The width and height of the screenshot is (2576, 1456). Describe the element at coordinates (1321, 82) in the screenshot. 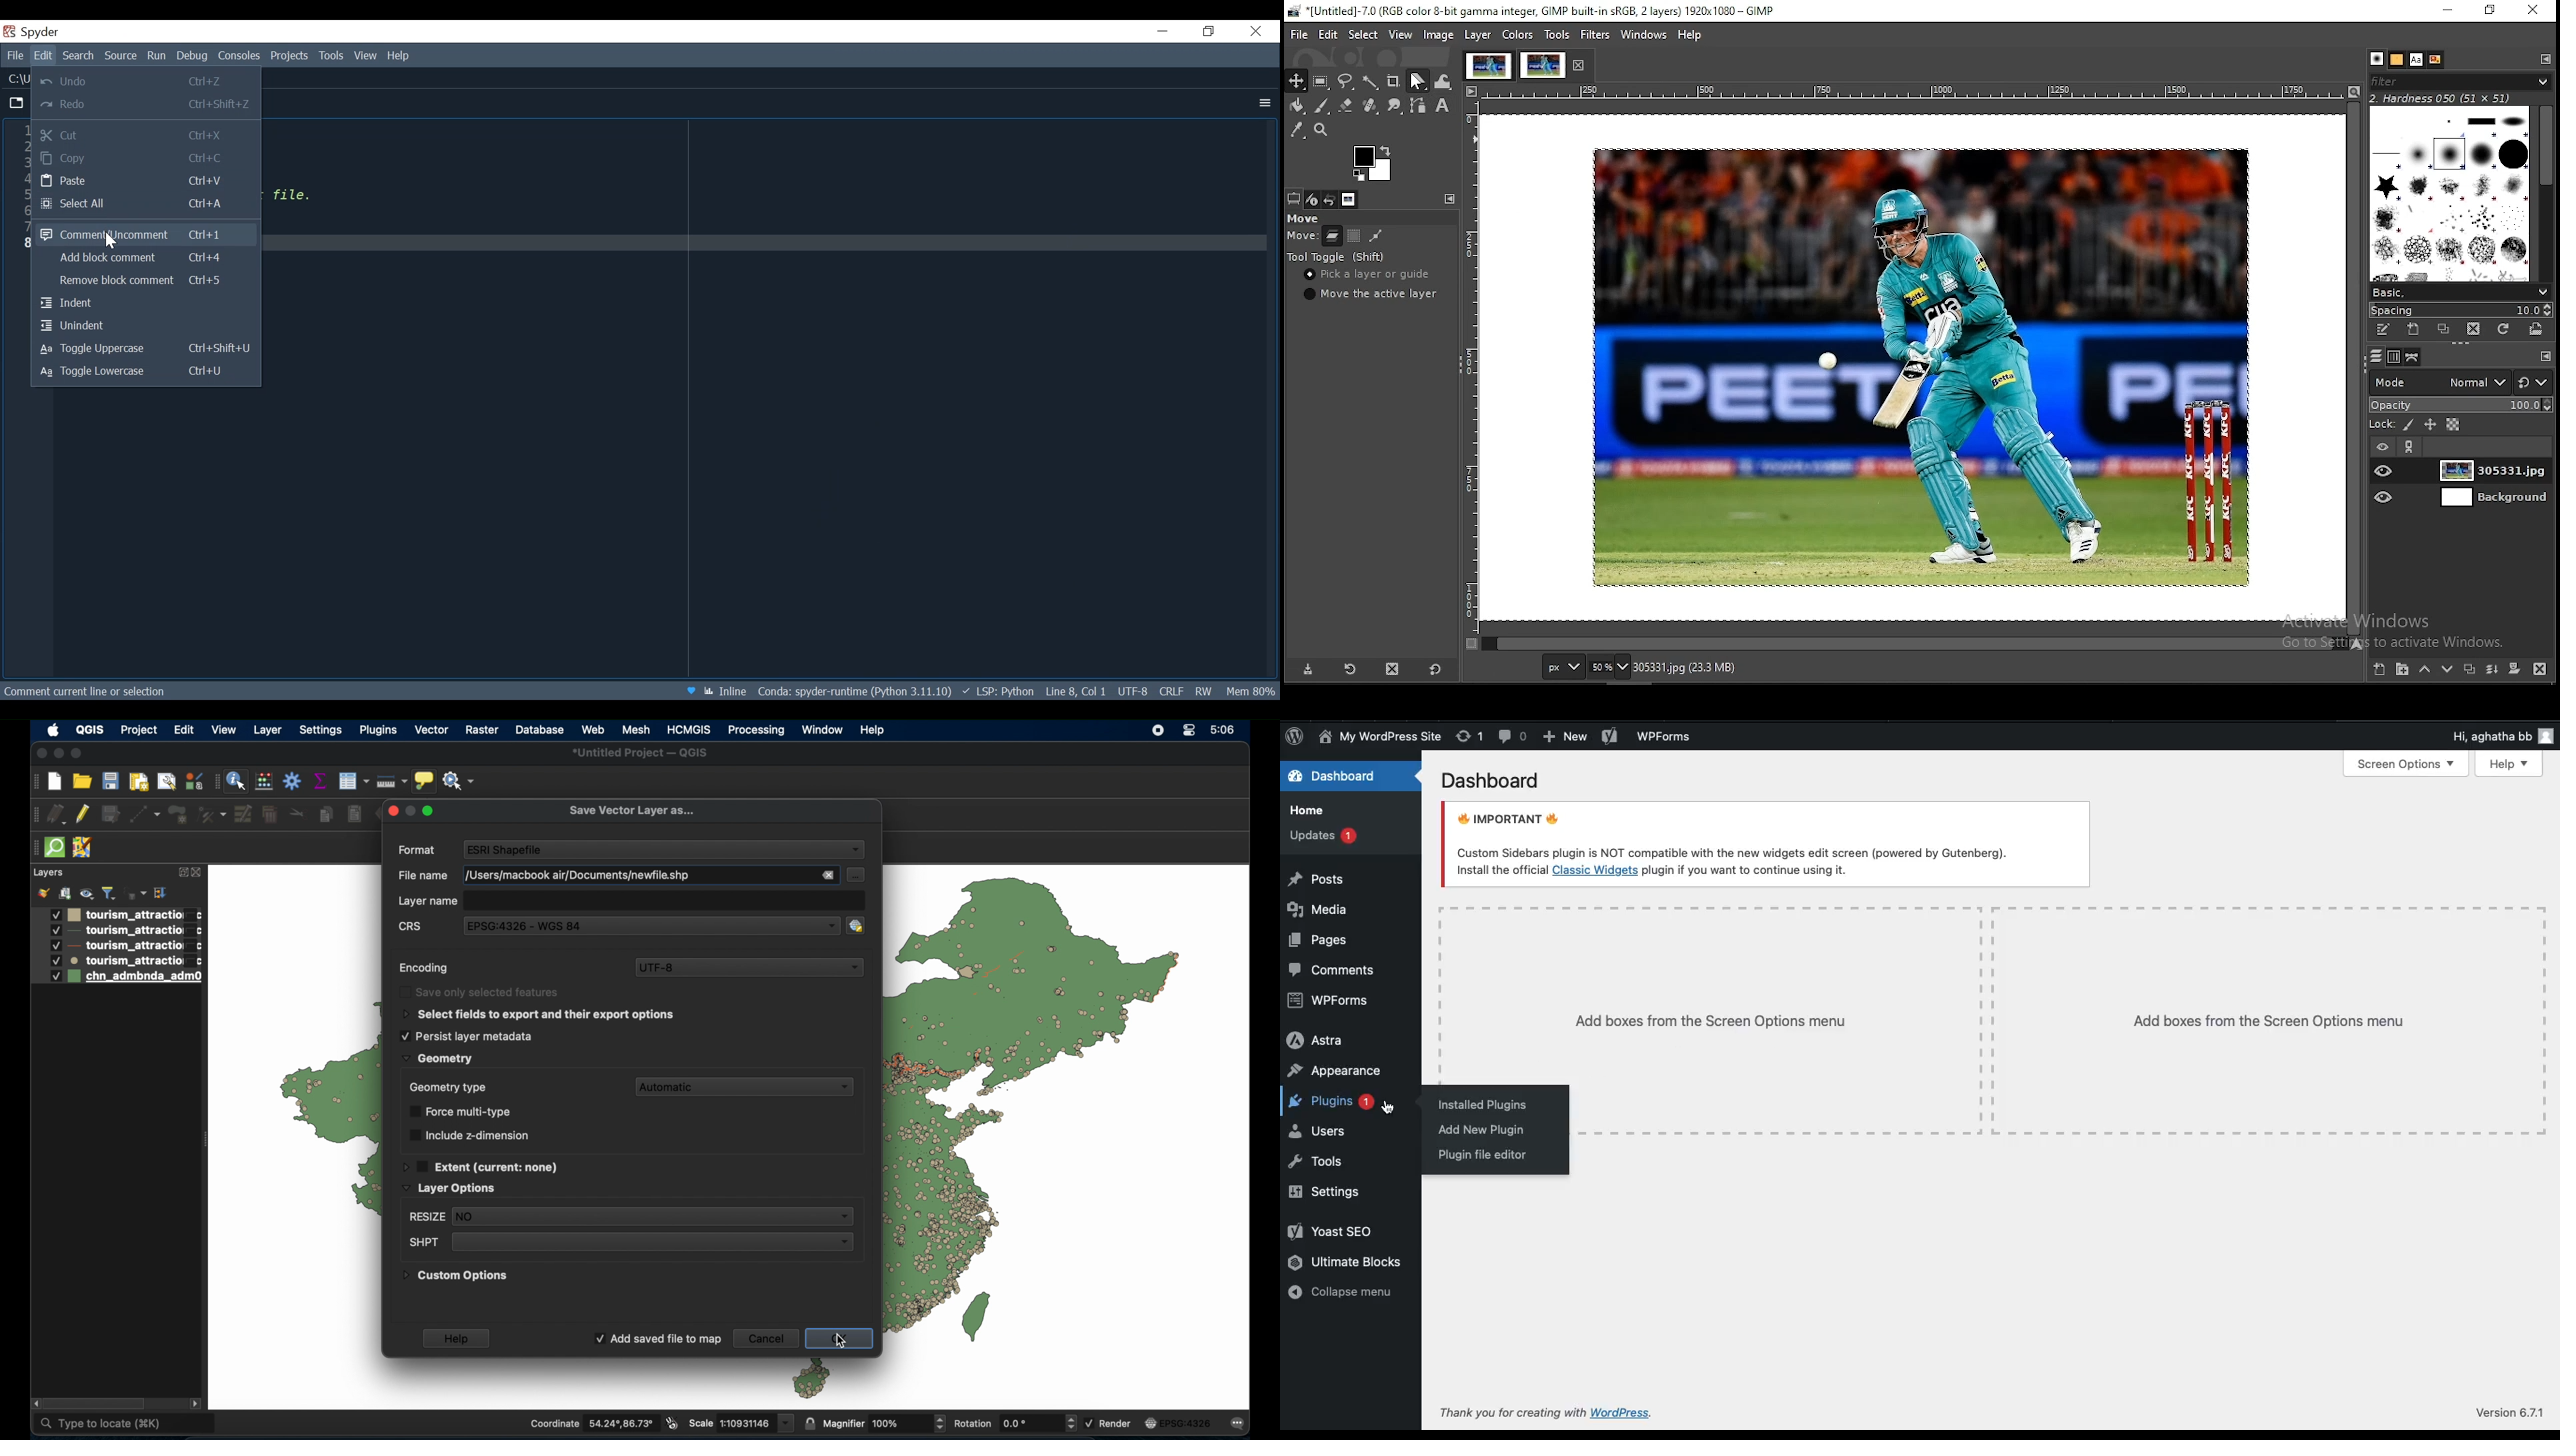

I see `rectangular selection tool` at that location.